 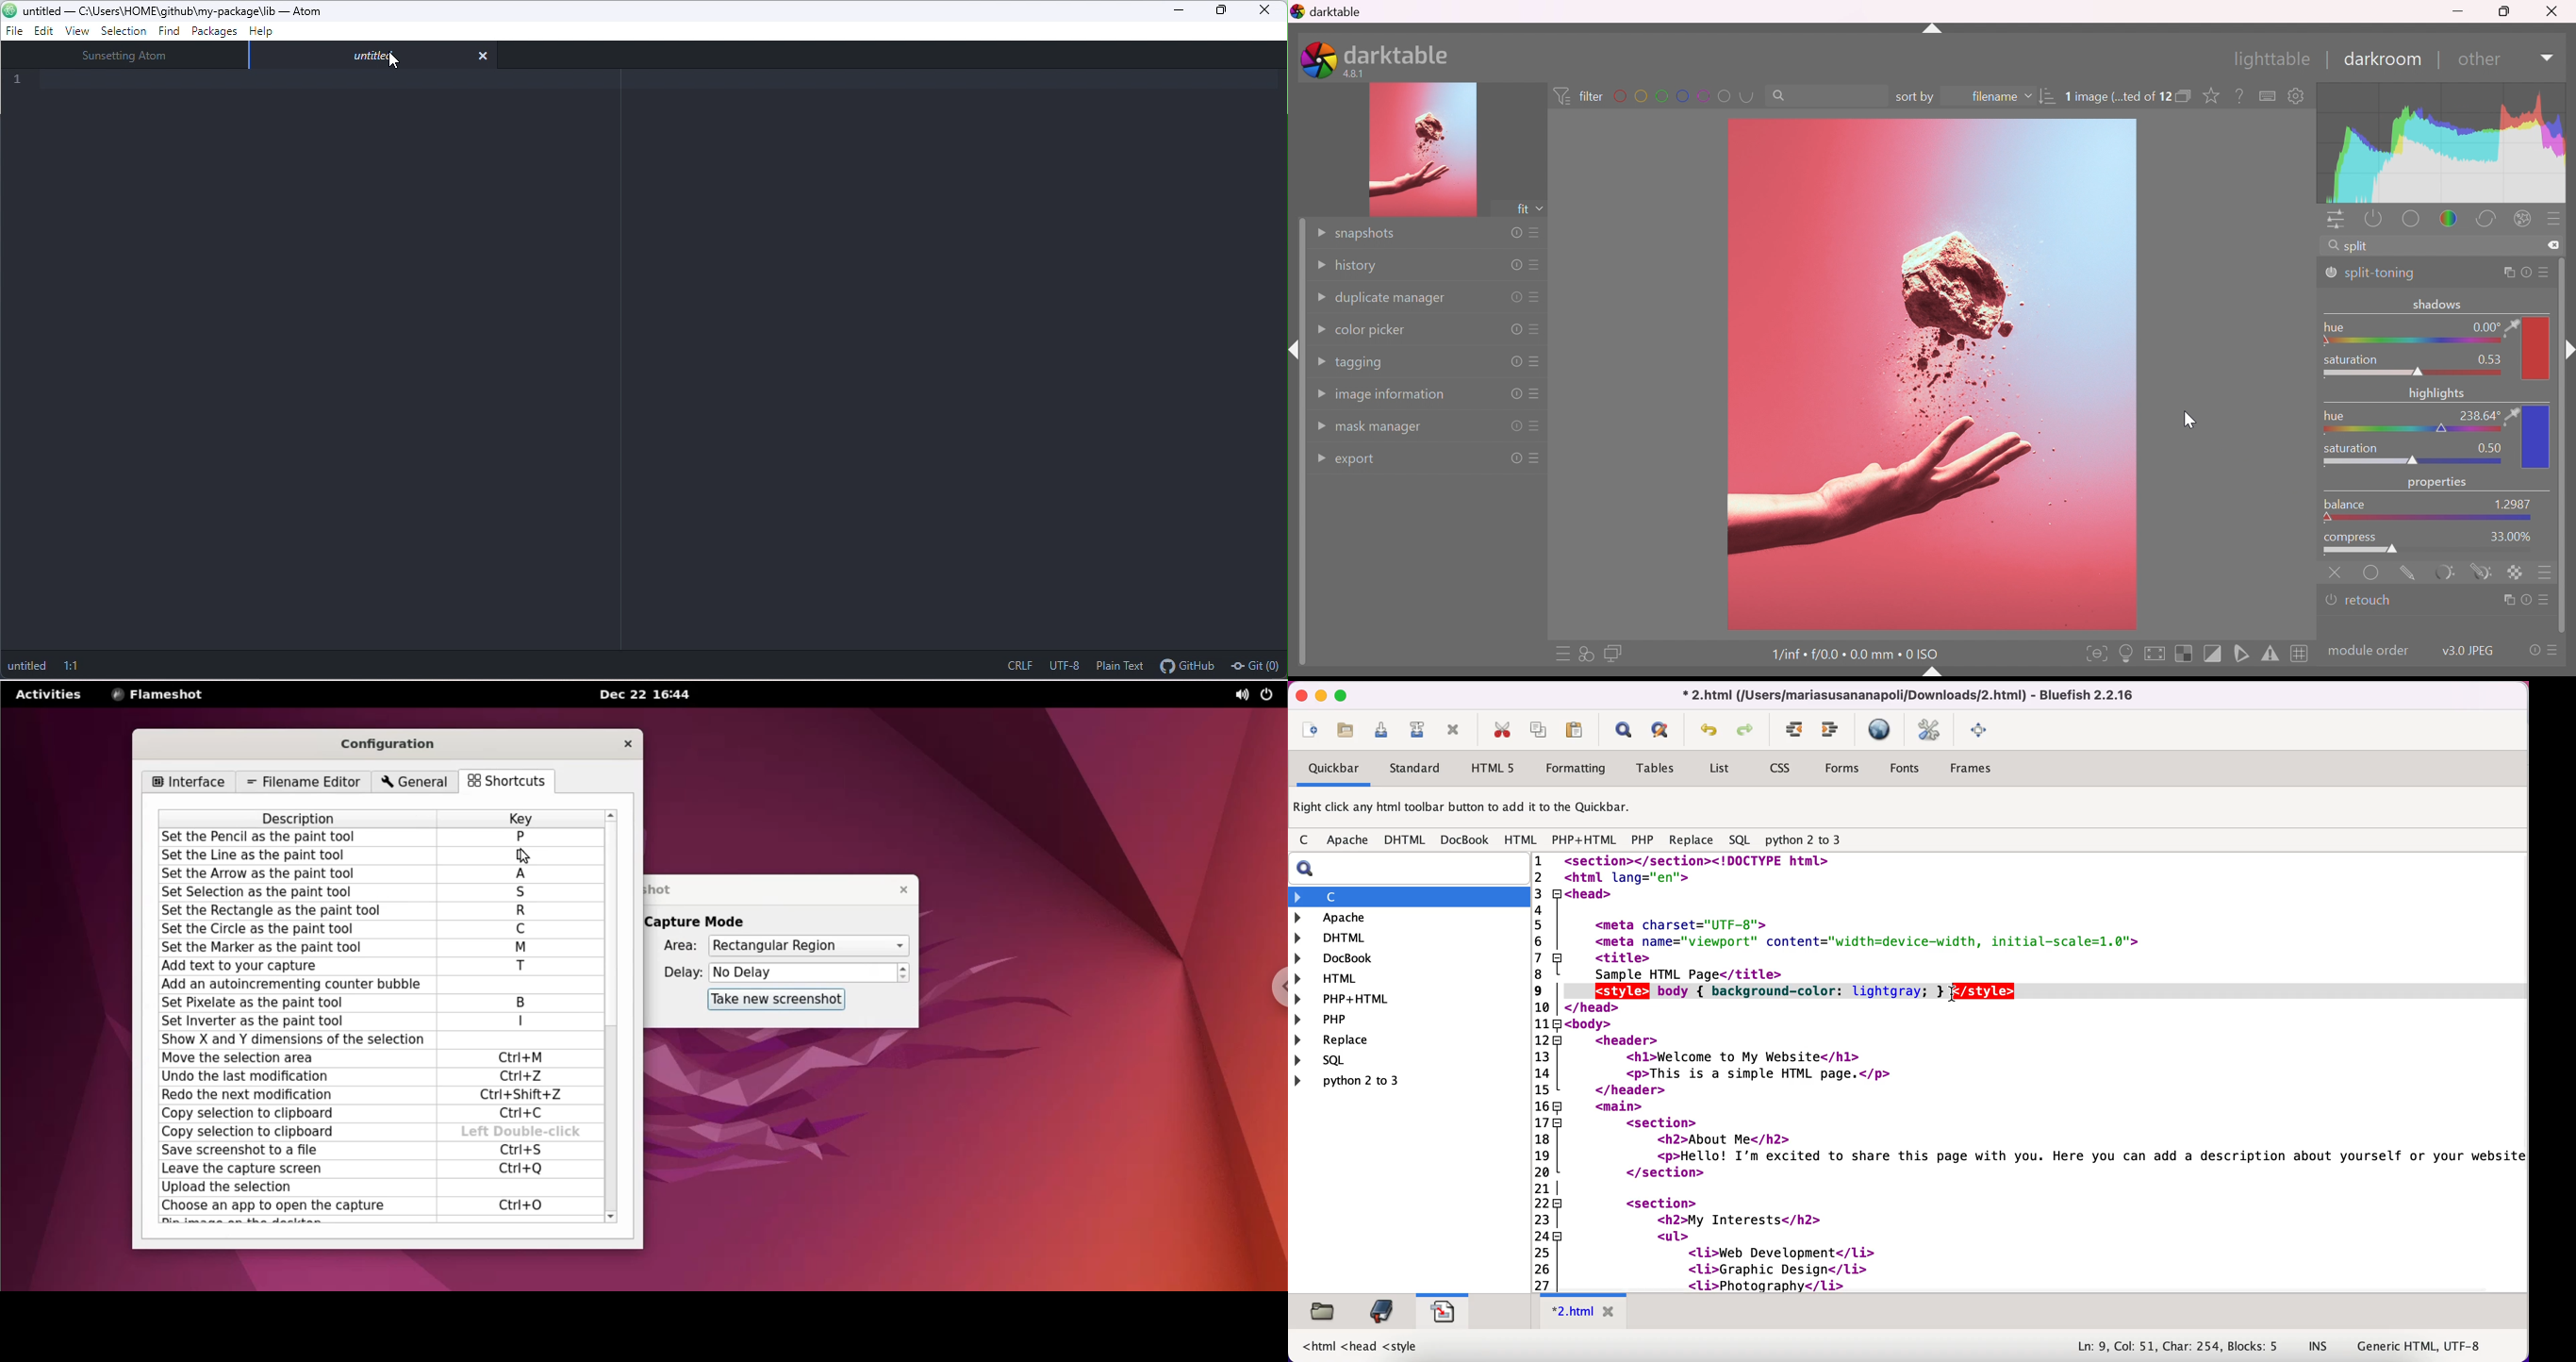 I want to click on preview in browser, so click(x=1881, y=730).